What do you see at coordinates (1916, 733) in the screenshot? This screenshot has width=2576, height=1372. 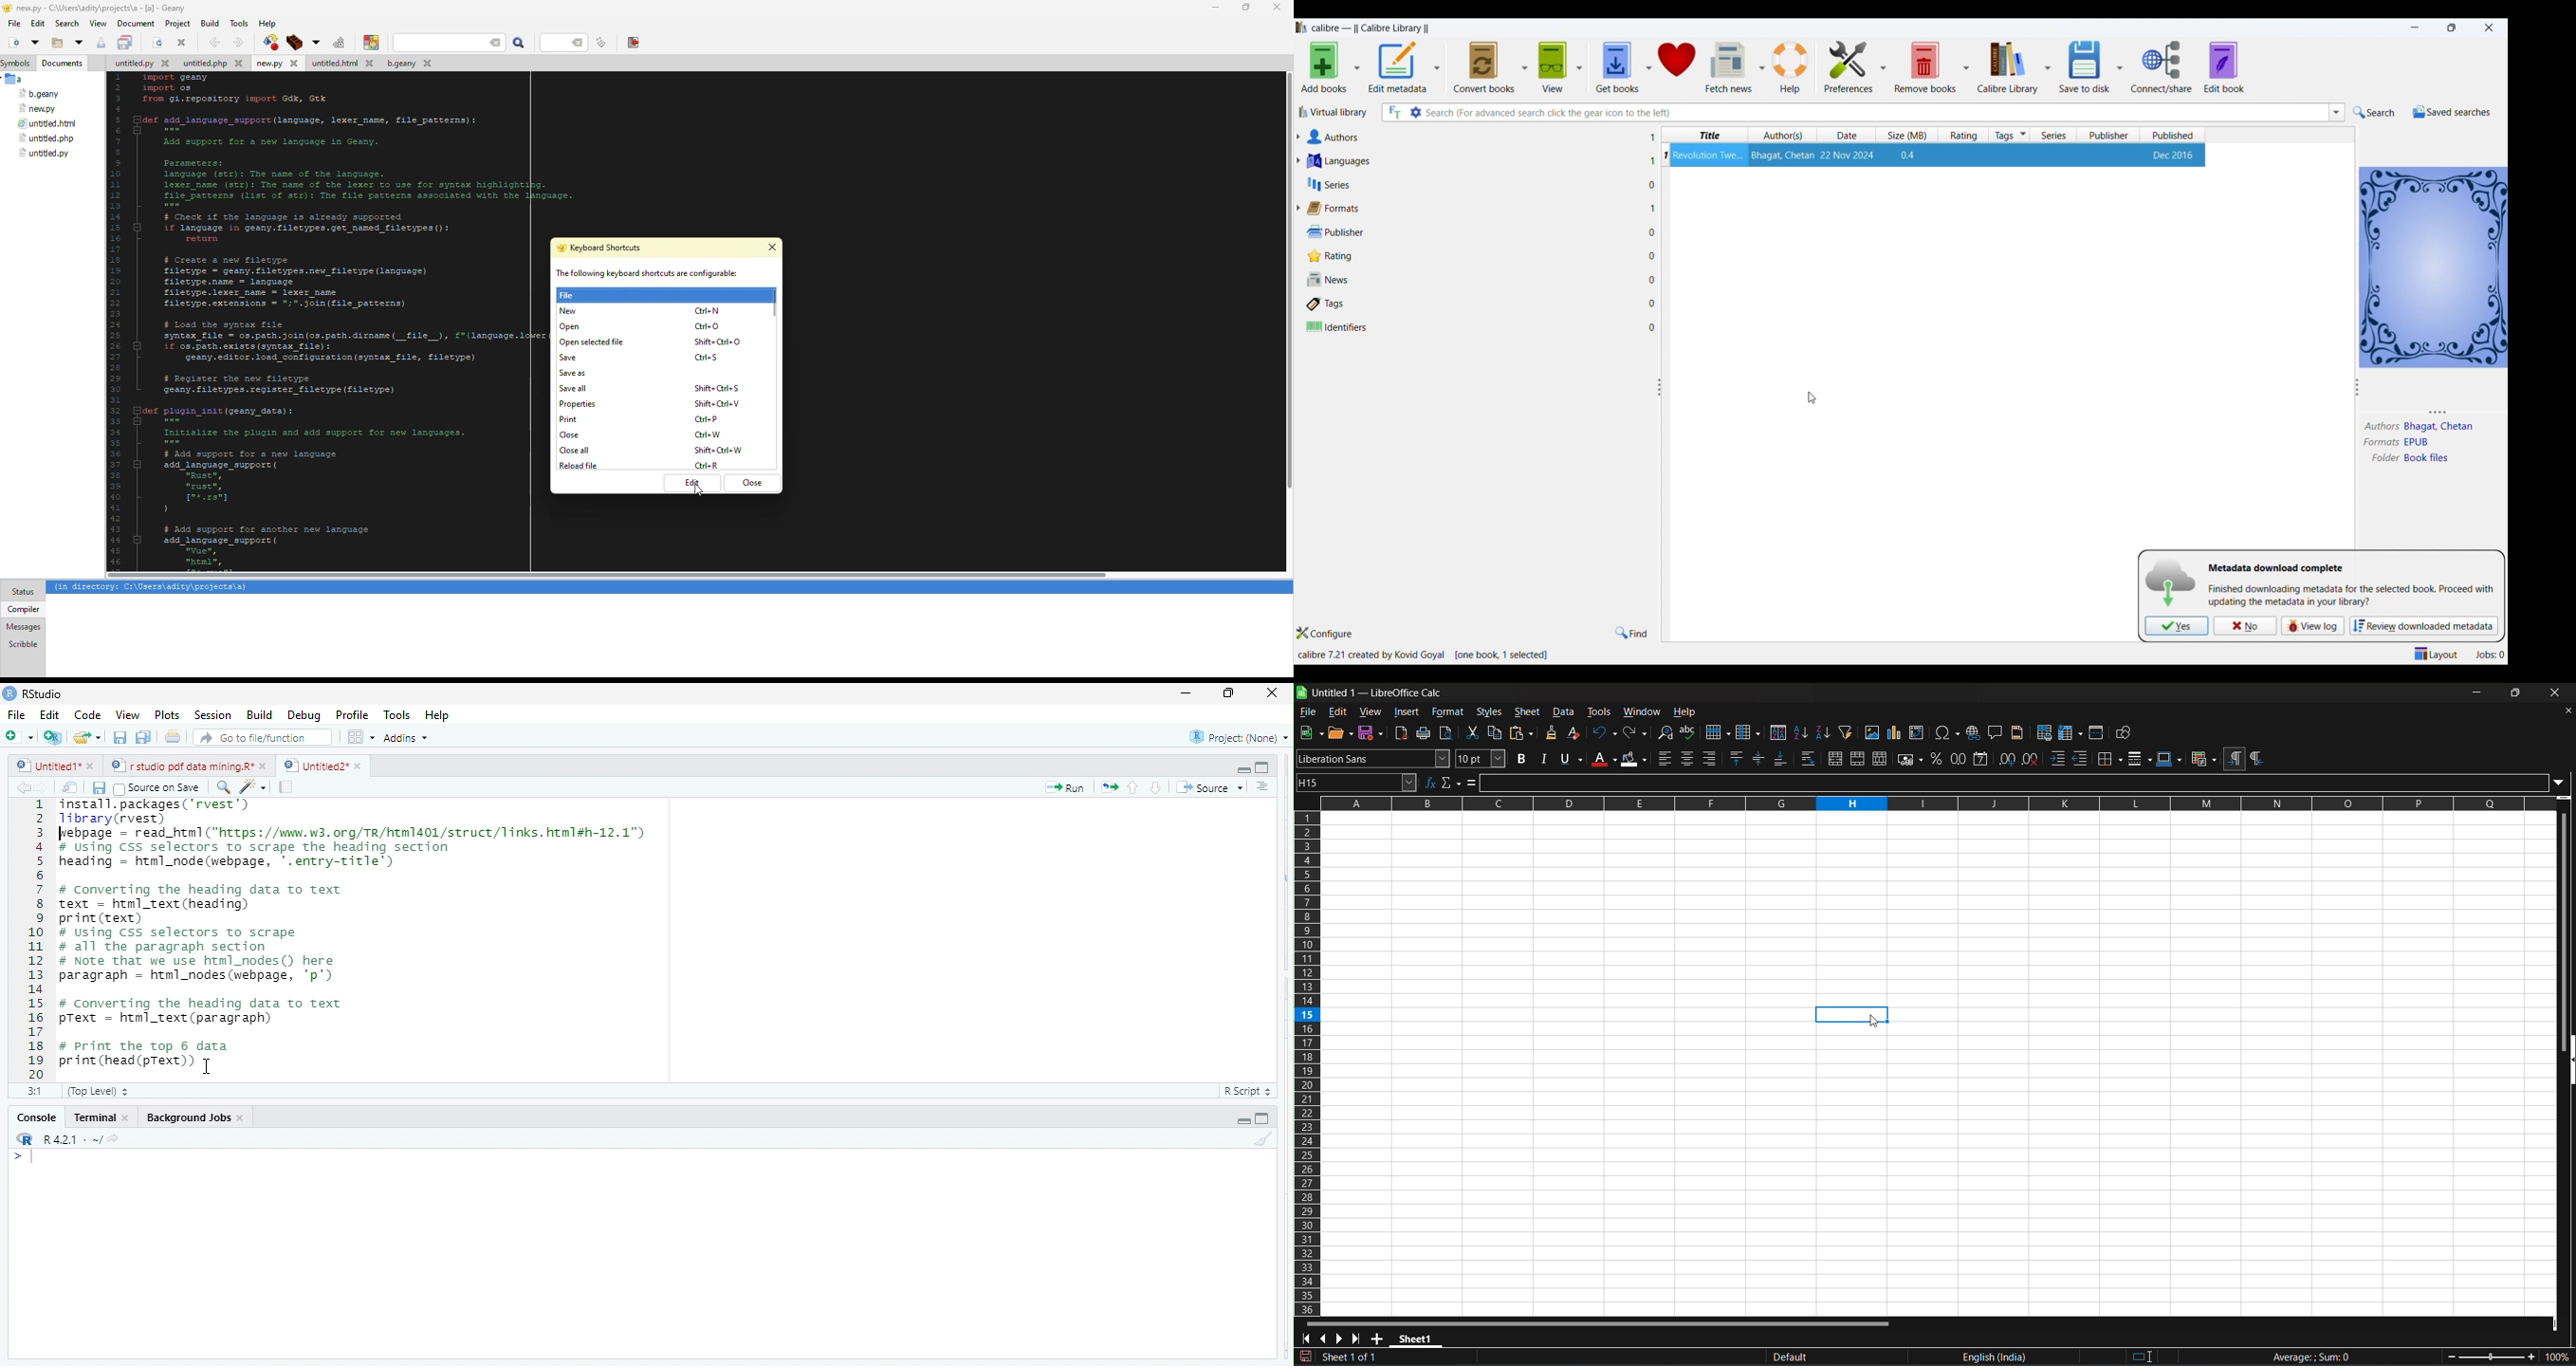 I see `insert or edit pivot table` at bounding box center [1916, 733].